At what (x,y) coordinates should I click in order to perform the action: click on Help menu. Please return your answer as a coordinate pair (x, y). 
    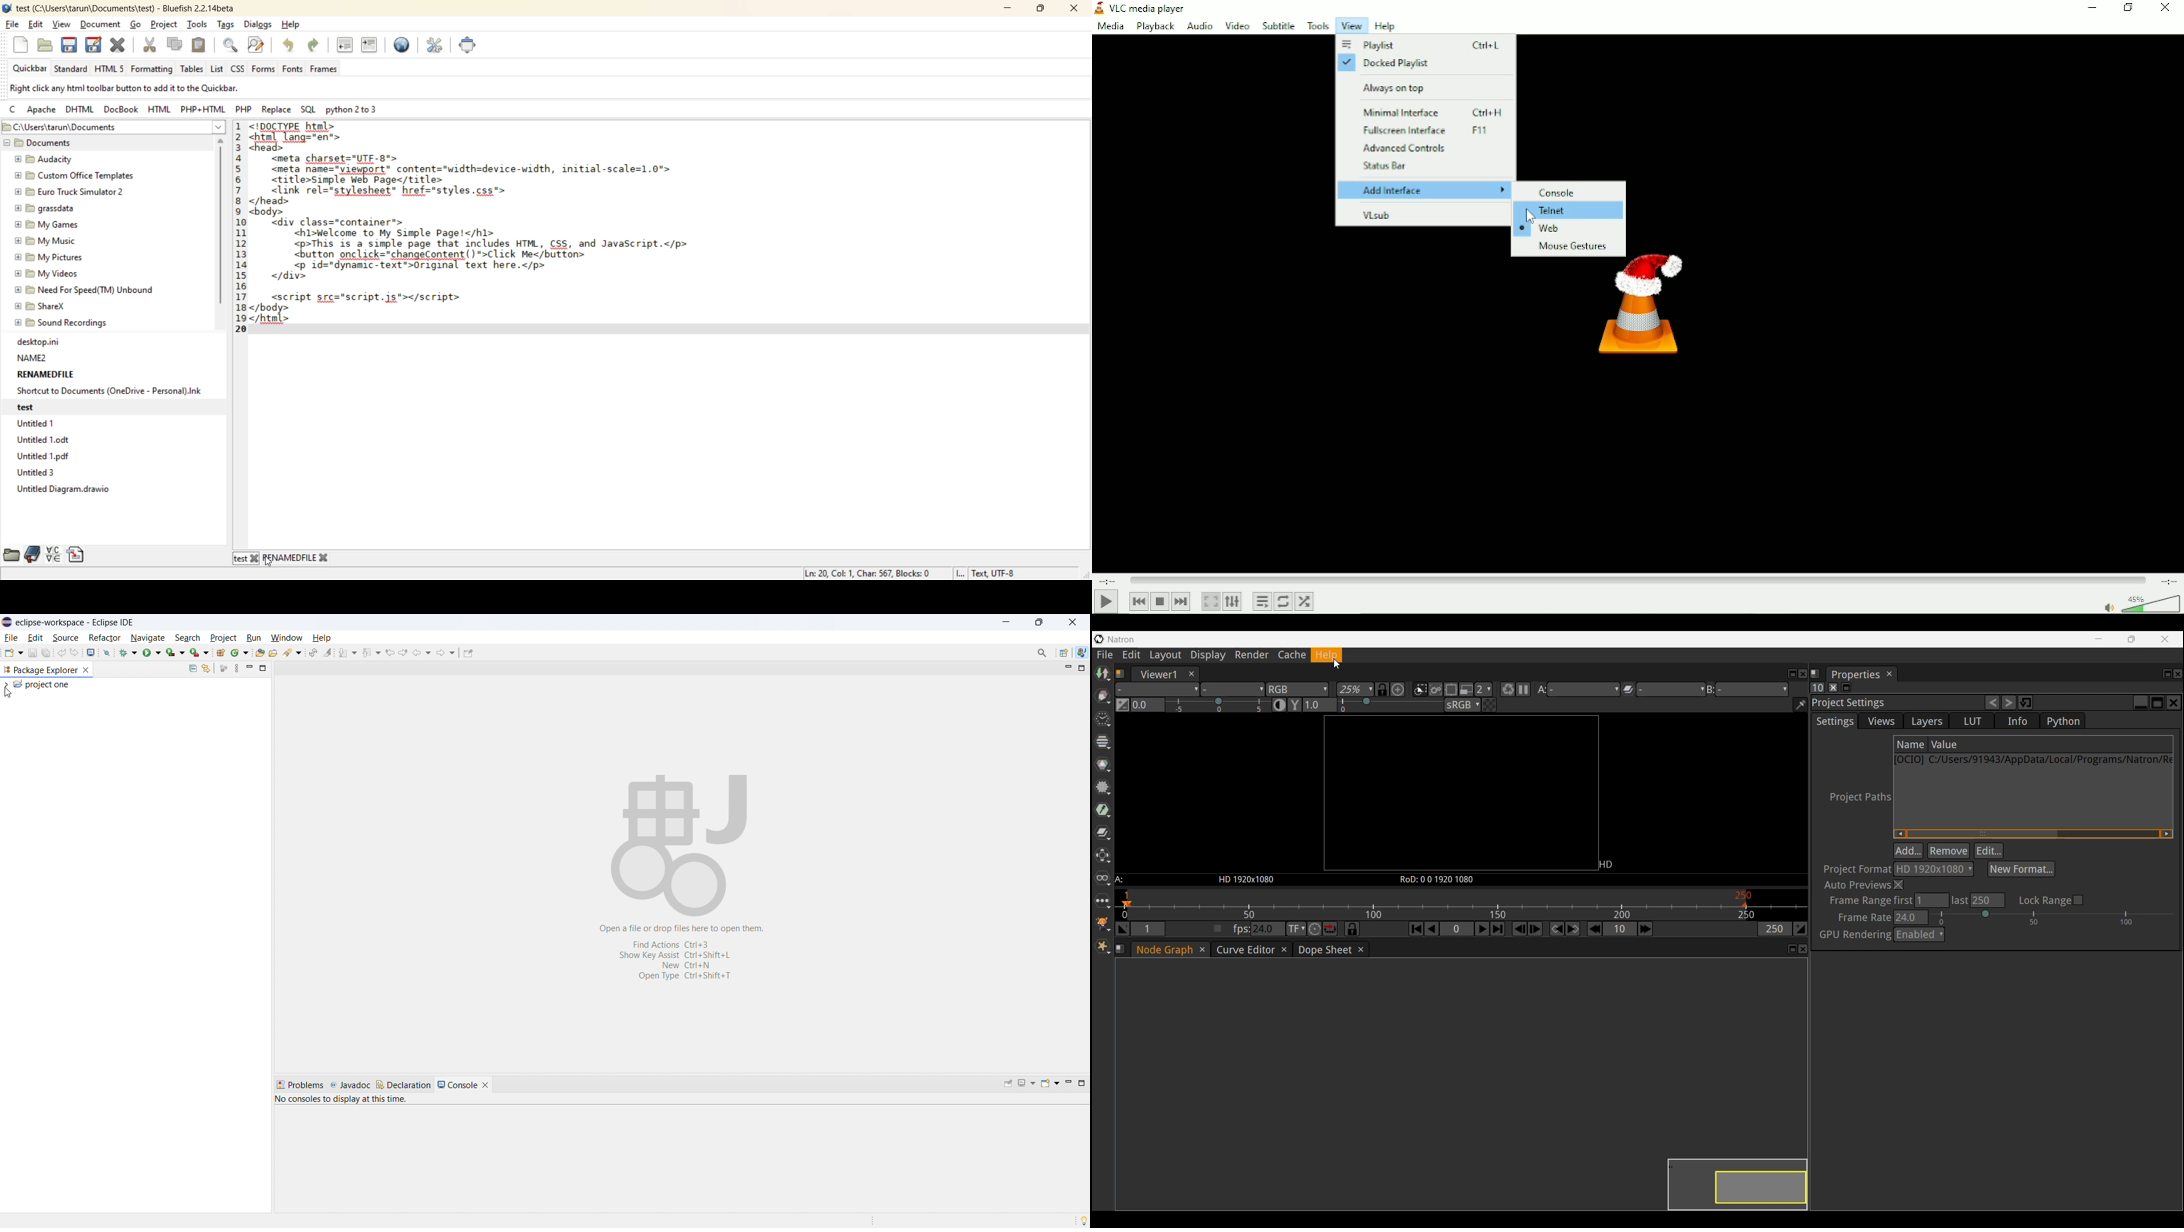
    Looking at the image, I should click on (1331, 655).